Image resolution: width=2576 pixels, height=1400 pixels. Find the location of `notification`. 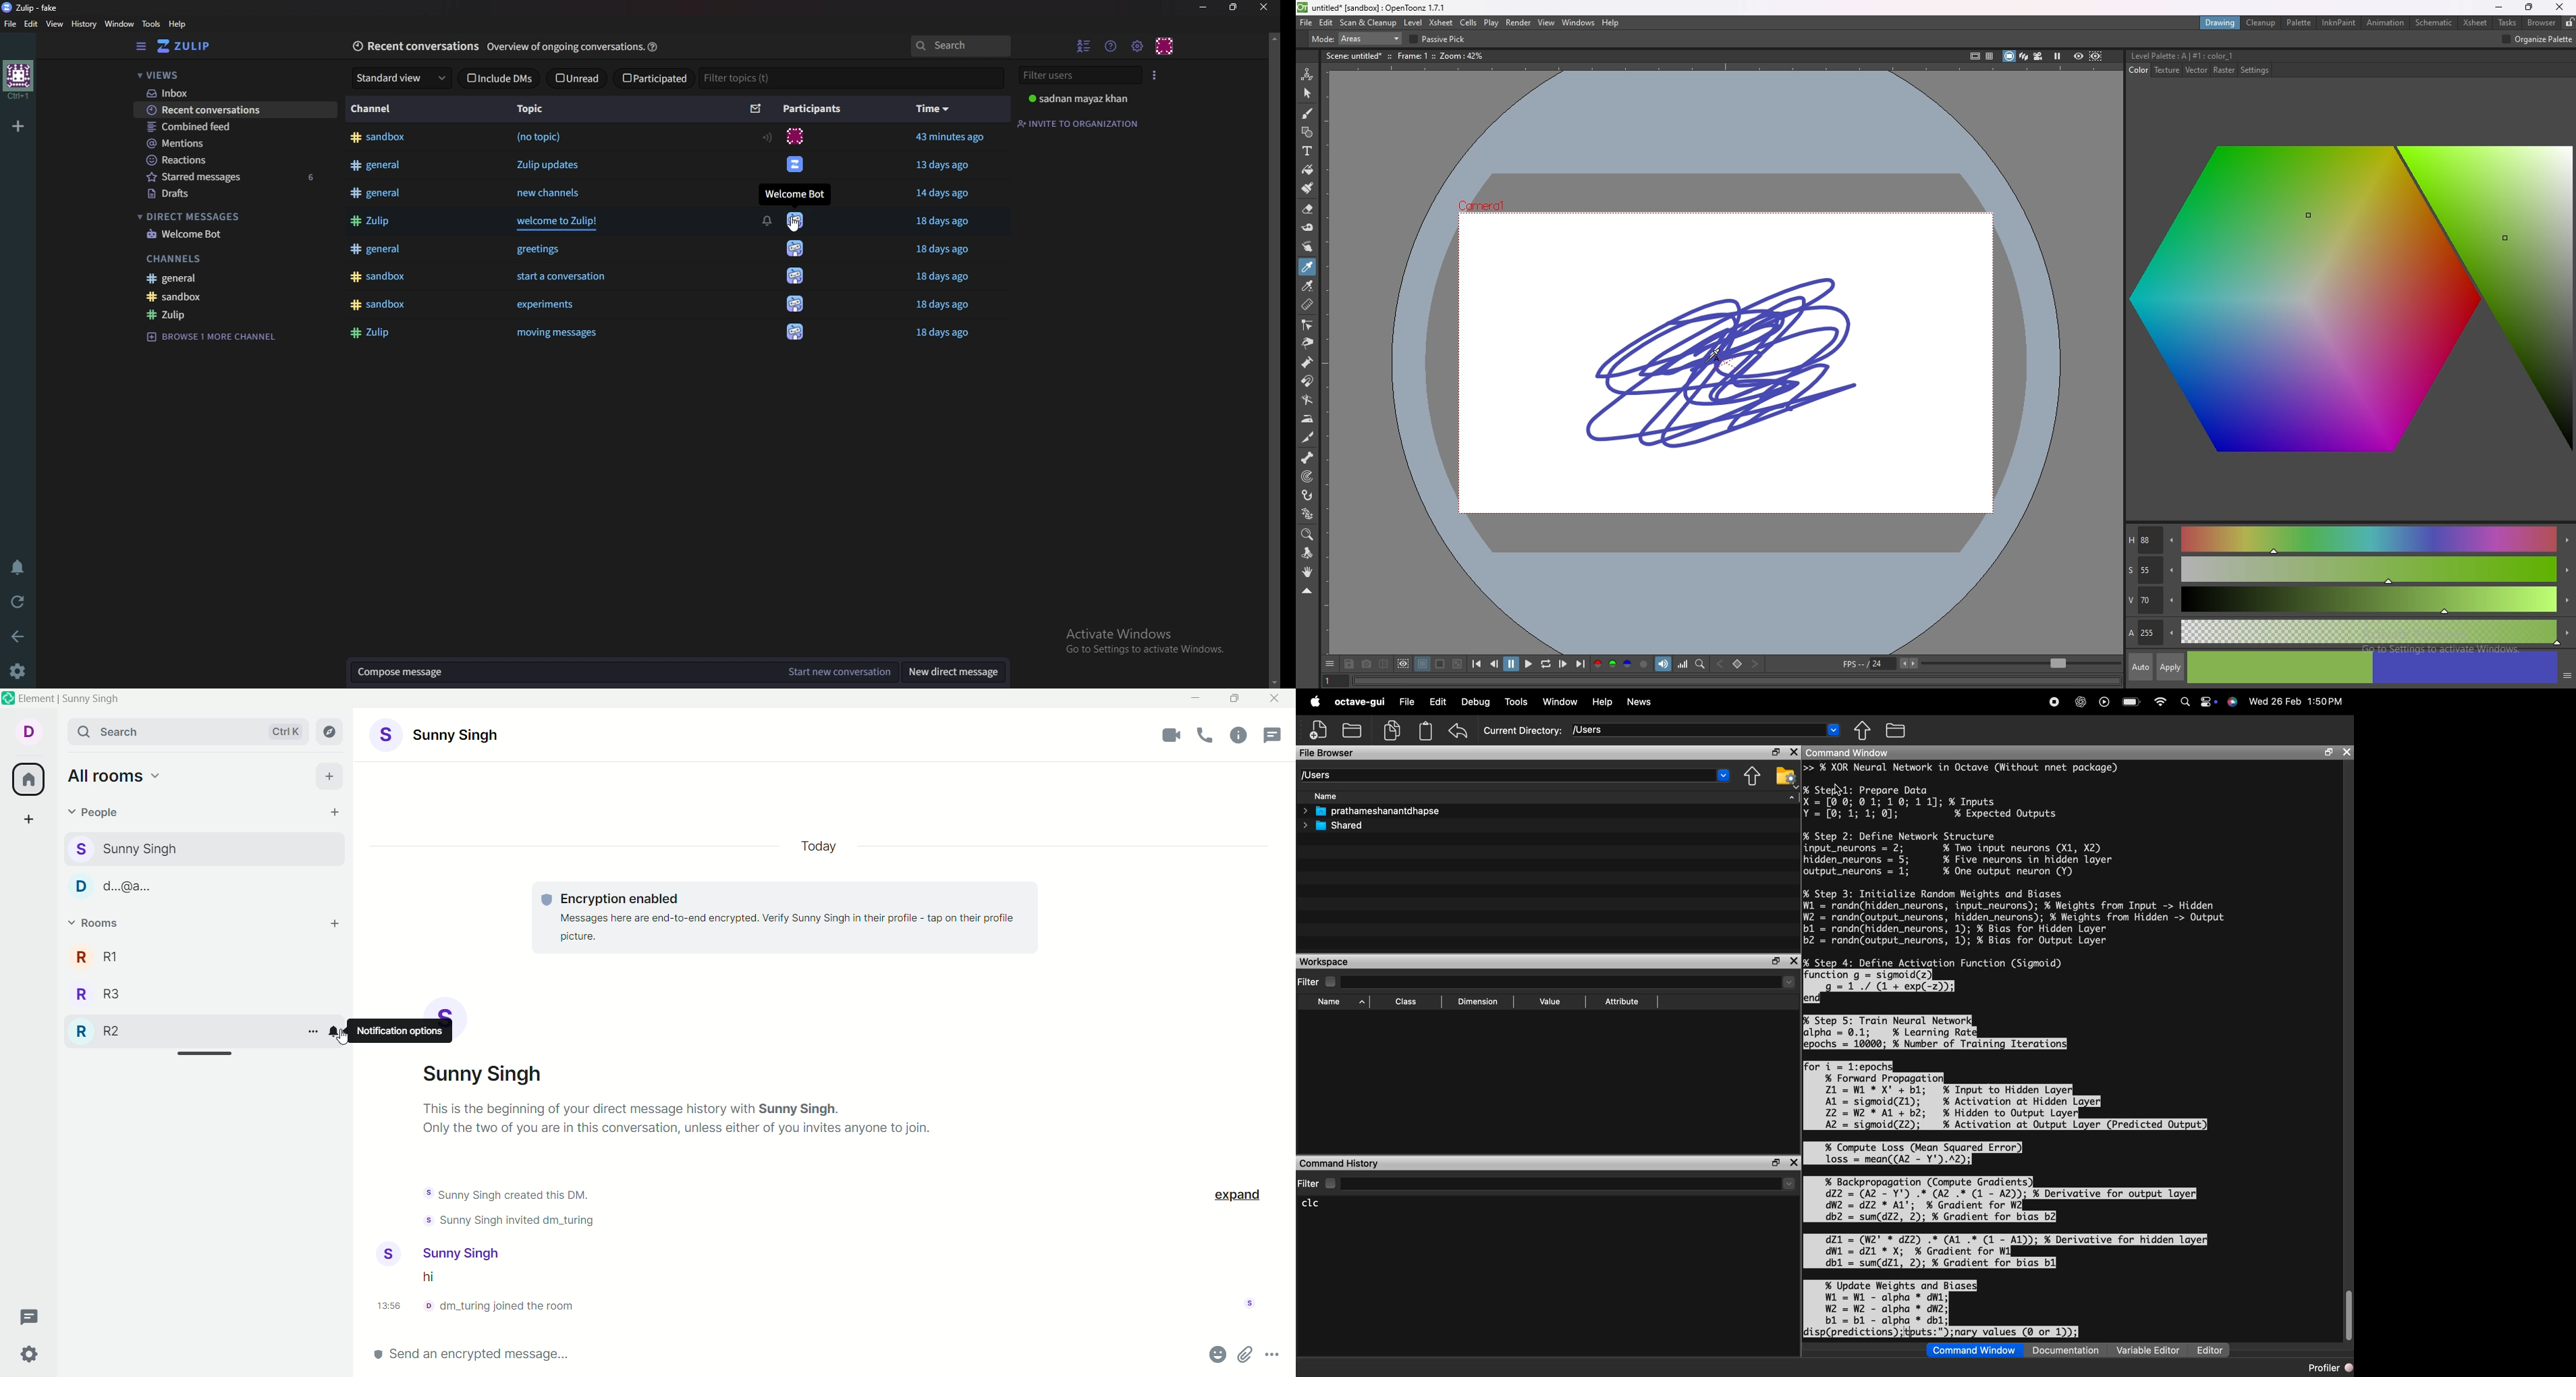

notification is located at coordinates (335, 1031).